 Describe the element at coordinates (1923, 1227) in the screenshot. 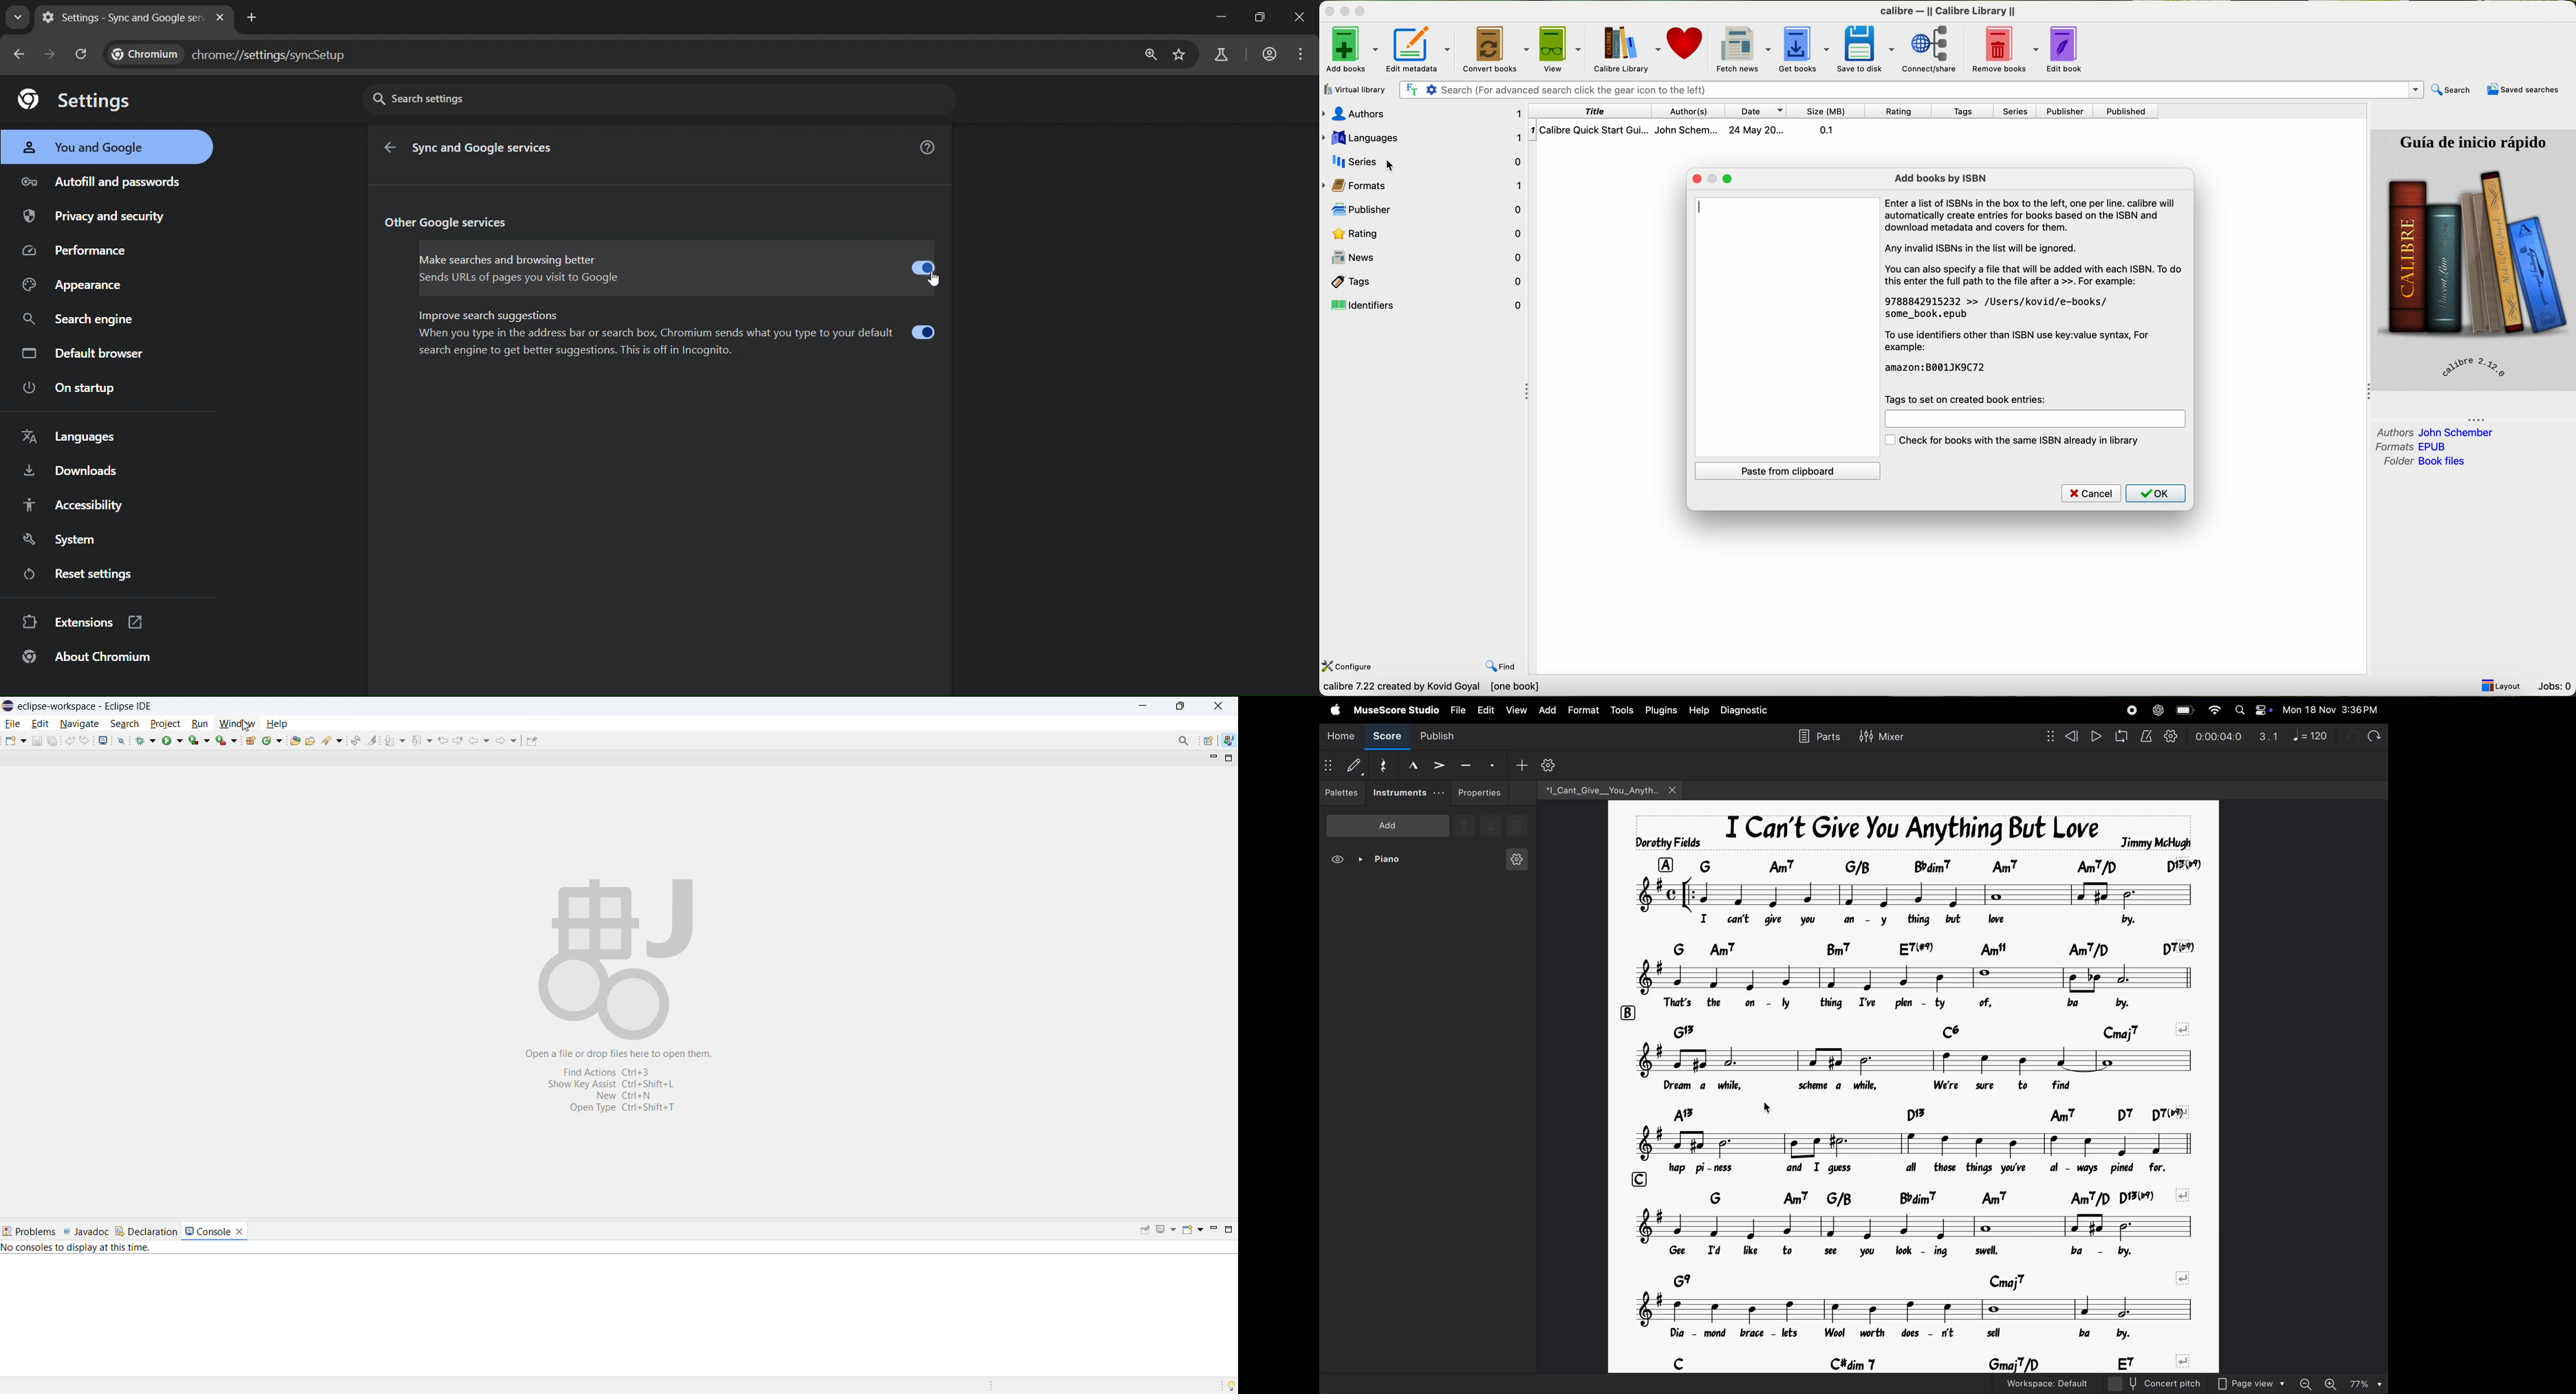

I see `notes` at that location.